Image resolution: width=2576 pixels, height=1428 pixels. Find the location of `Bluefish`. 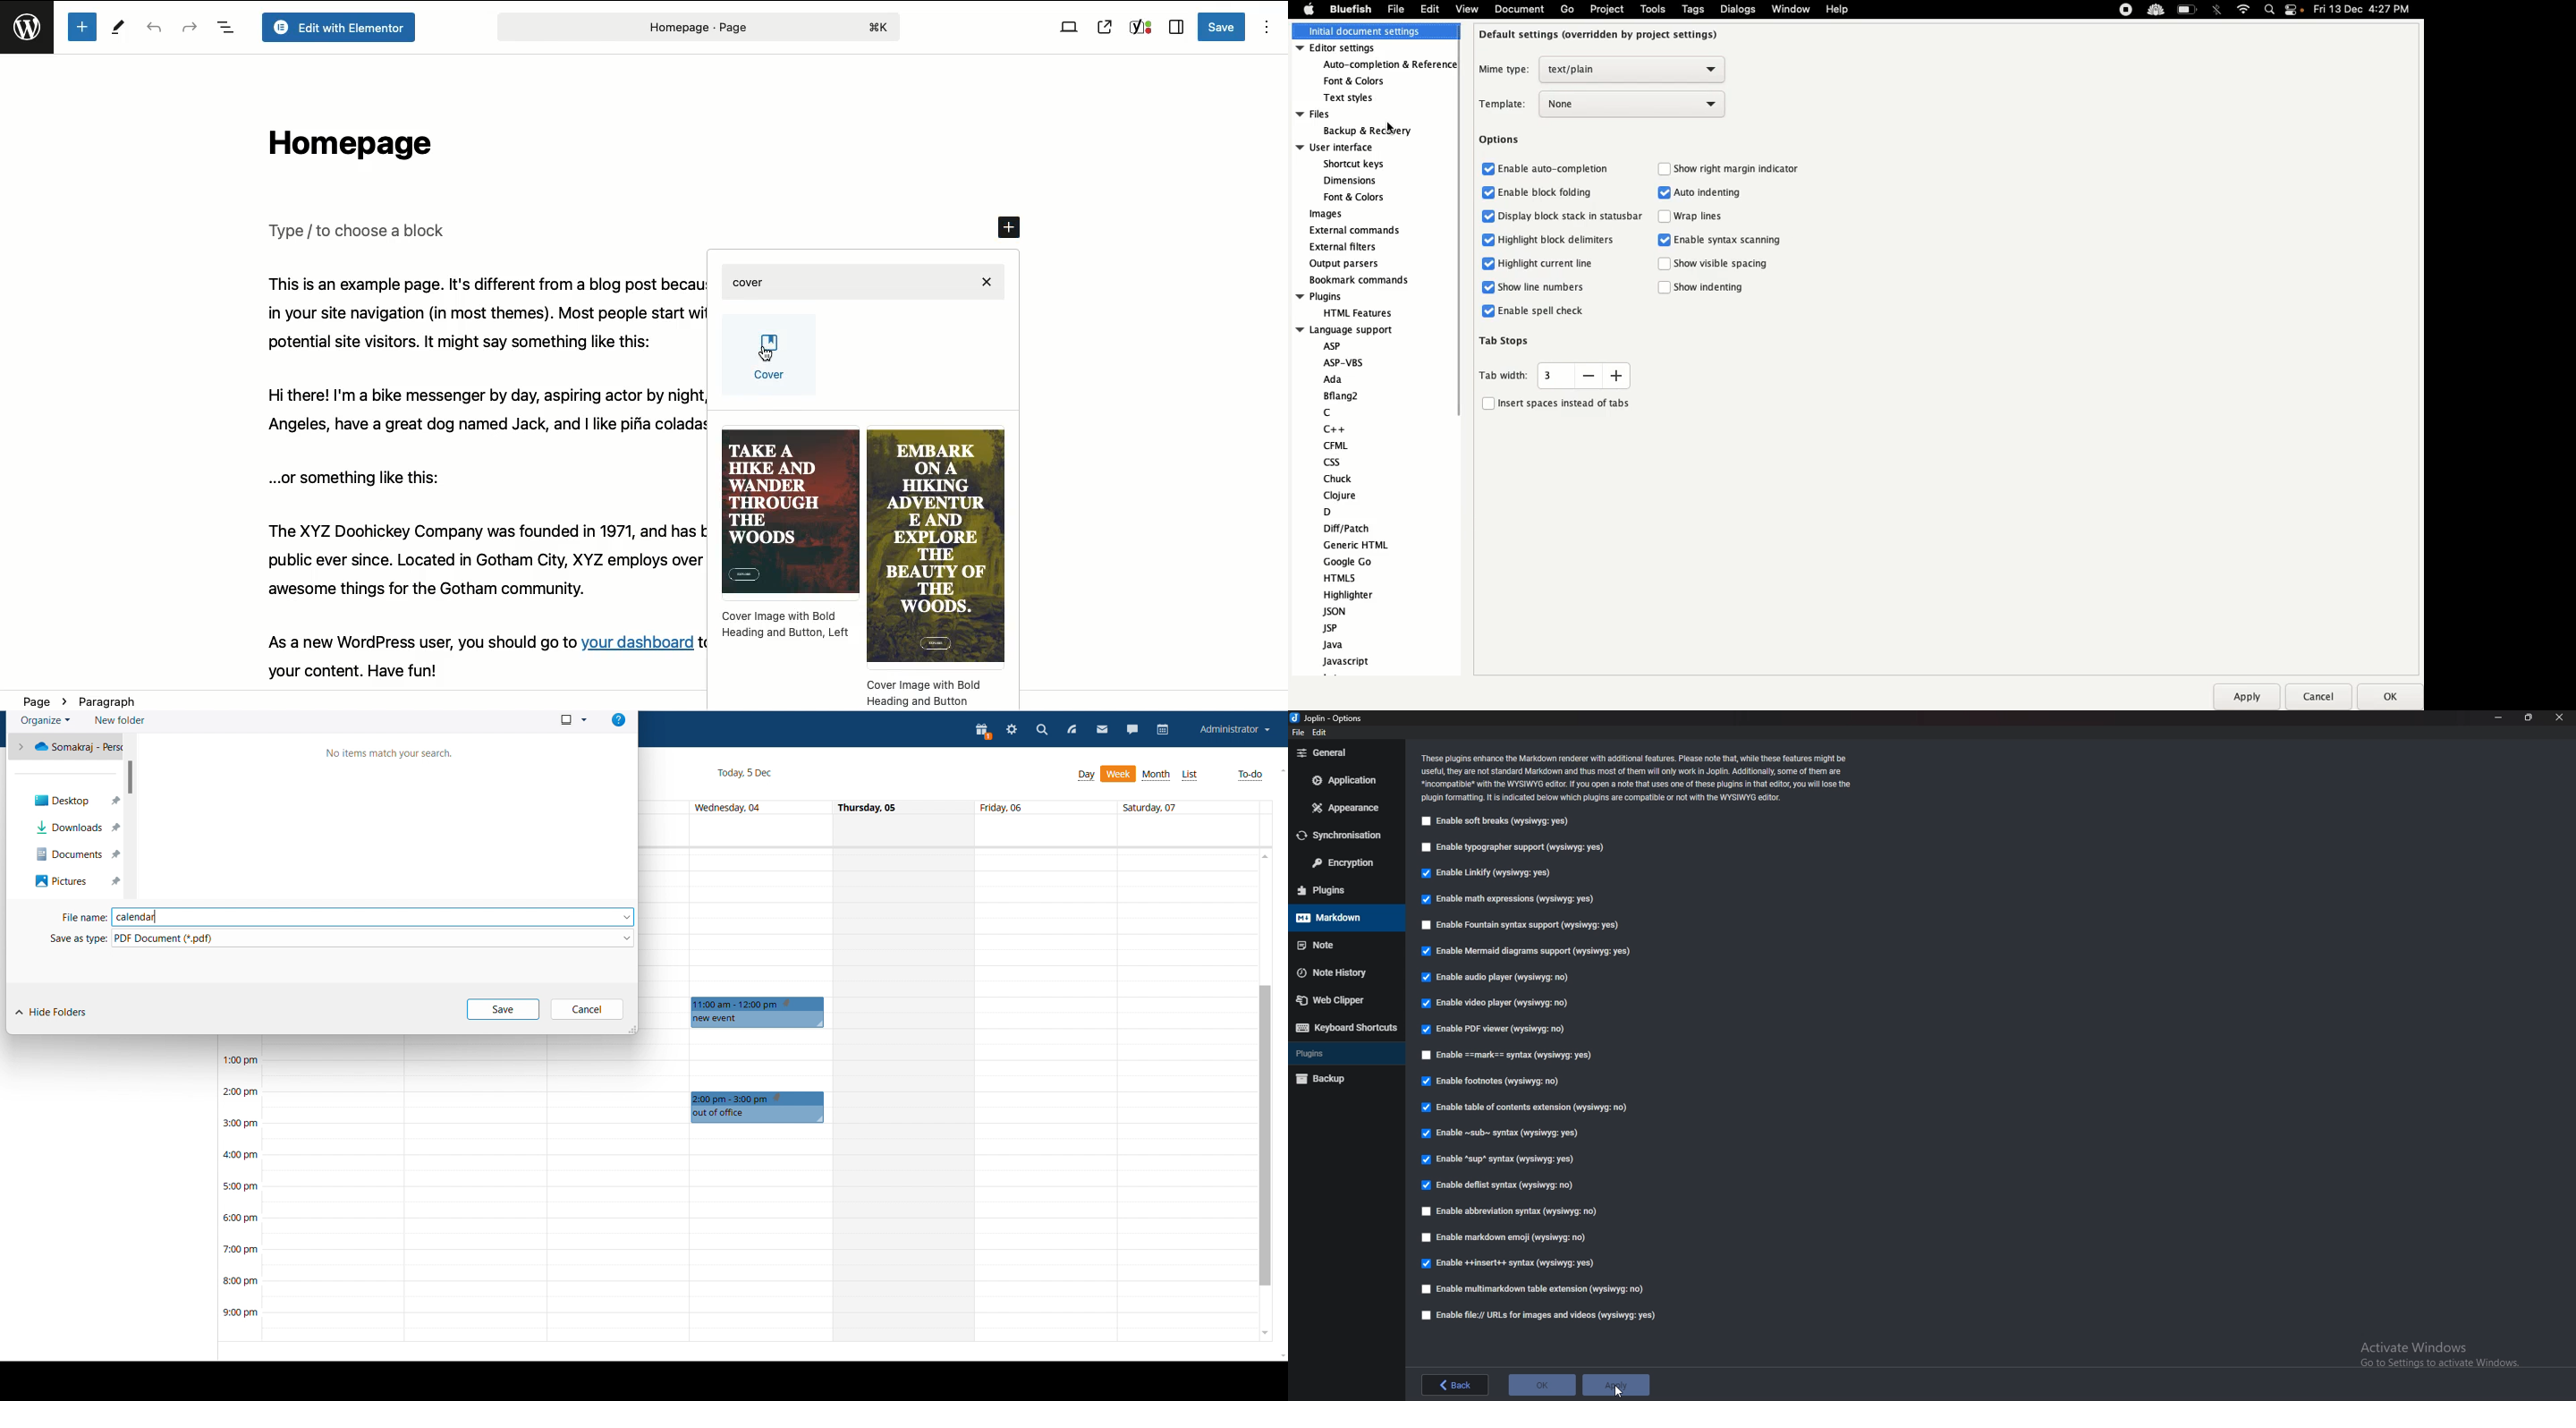

Bluefish is located at coordinates (1349, 10).